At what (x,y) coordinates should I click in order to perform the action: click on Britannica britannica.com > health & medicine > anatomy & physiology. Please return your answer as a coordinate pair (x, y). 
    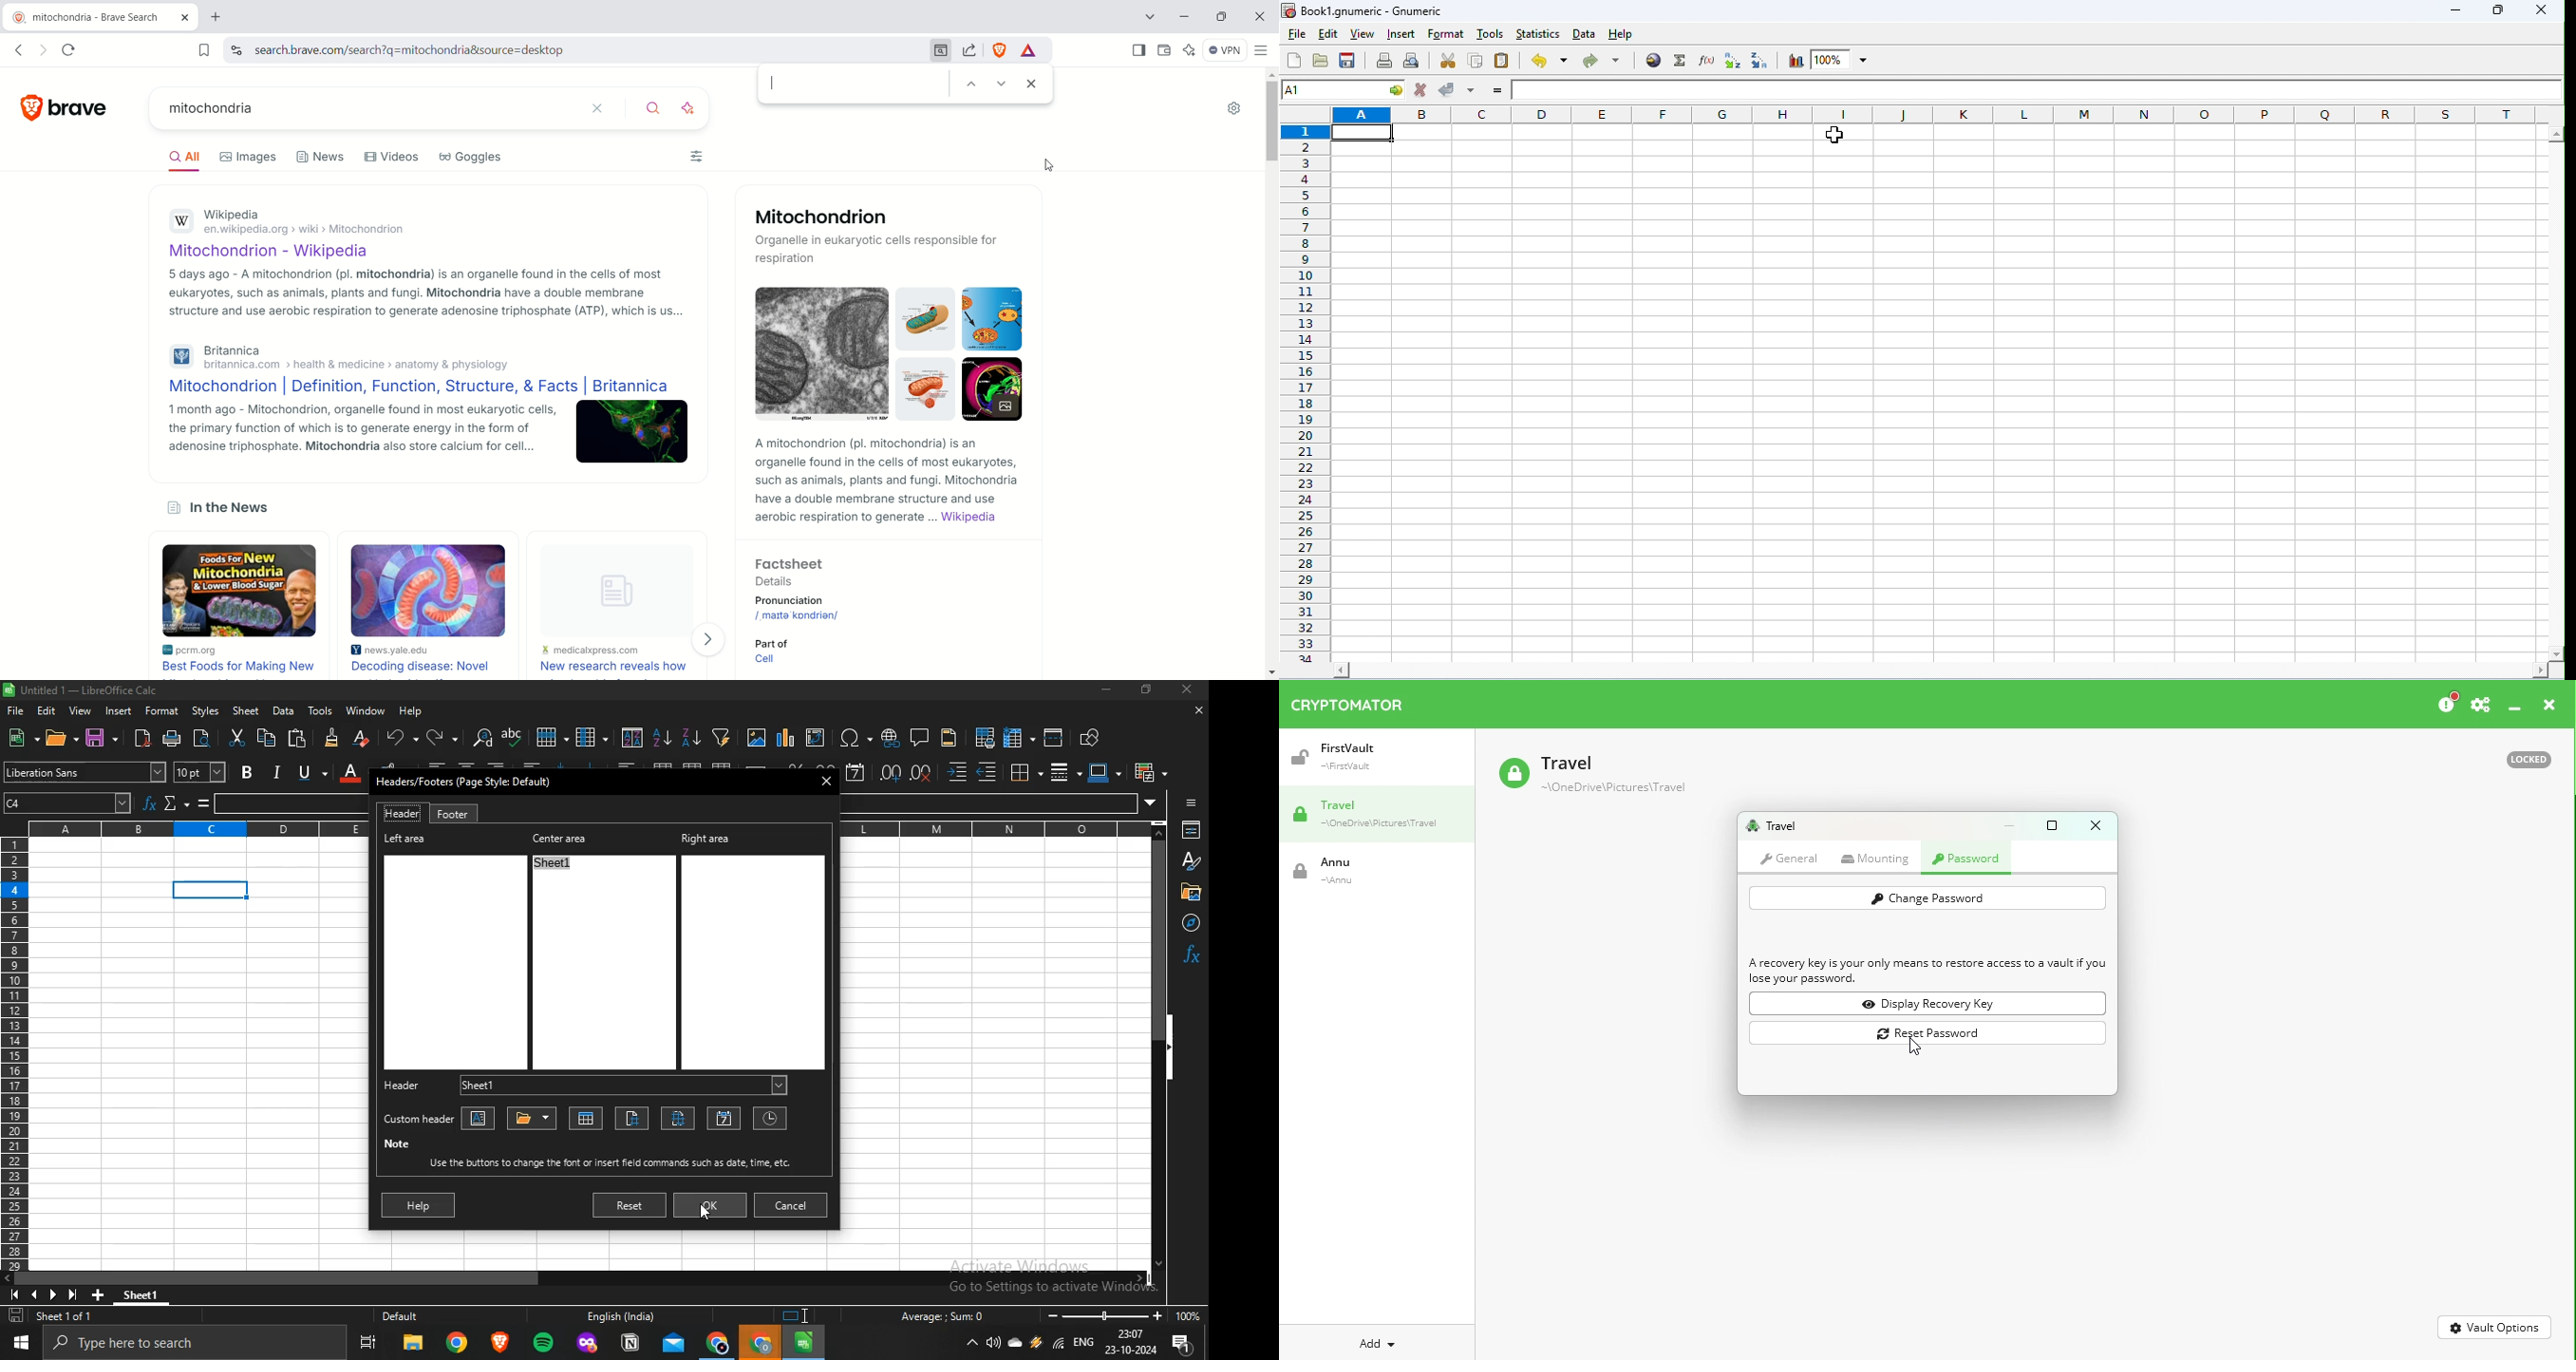
    Looking at the image, I should click on (349, 357).